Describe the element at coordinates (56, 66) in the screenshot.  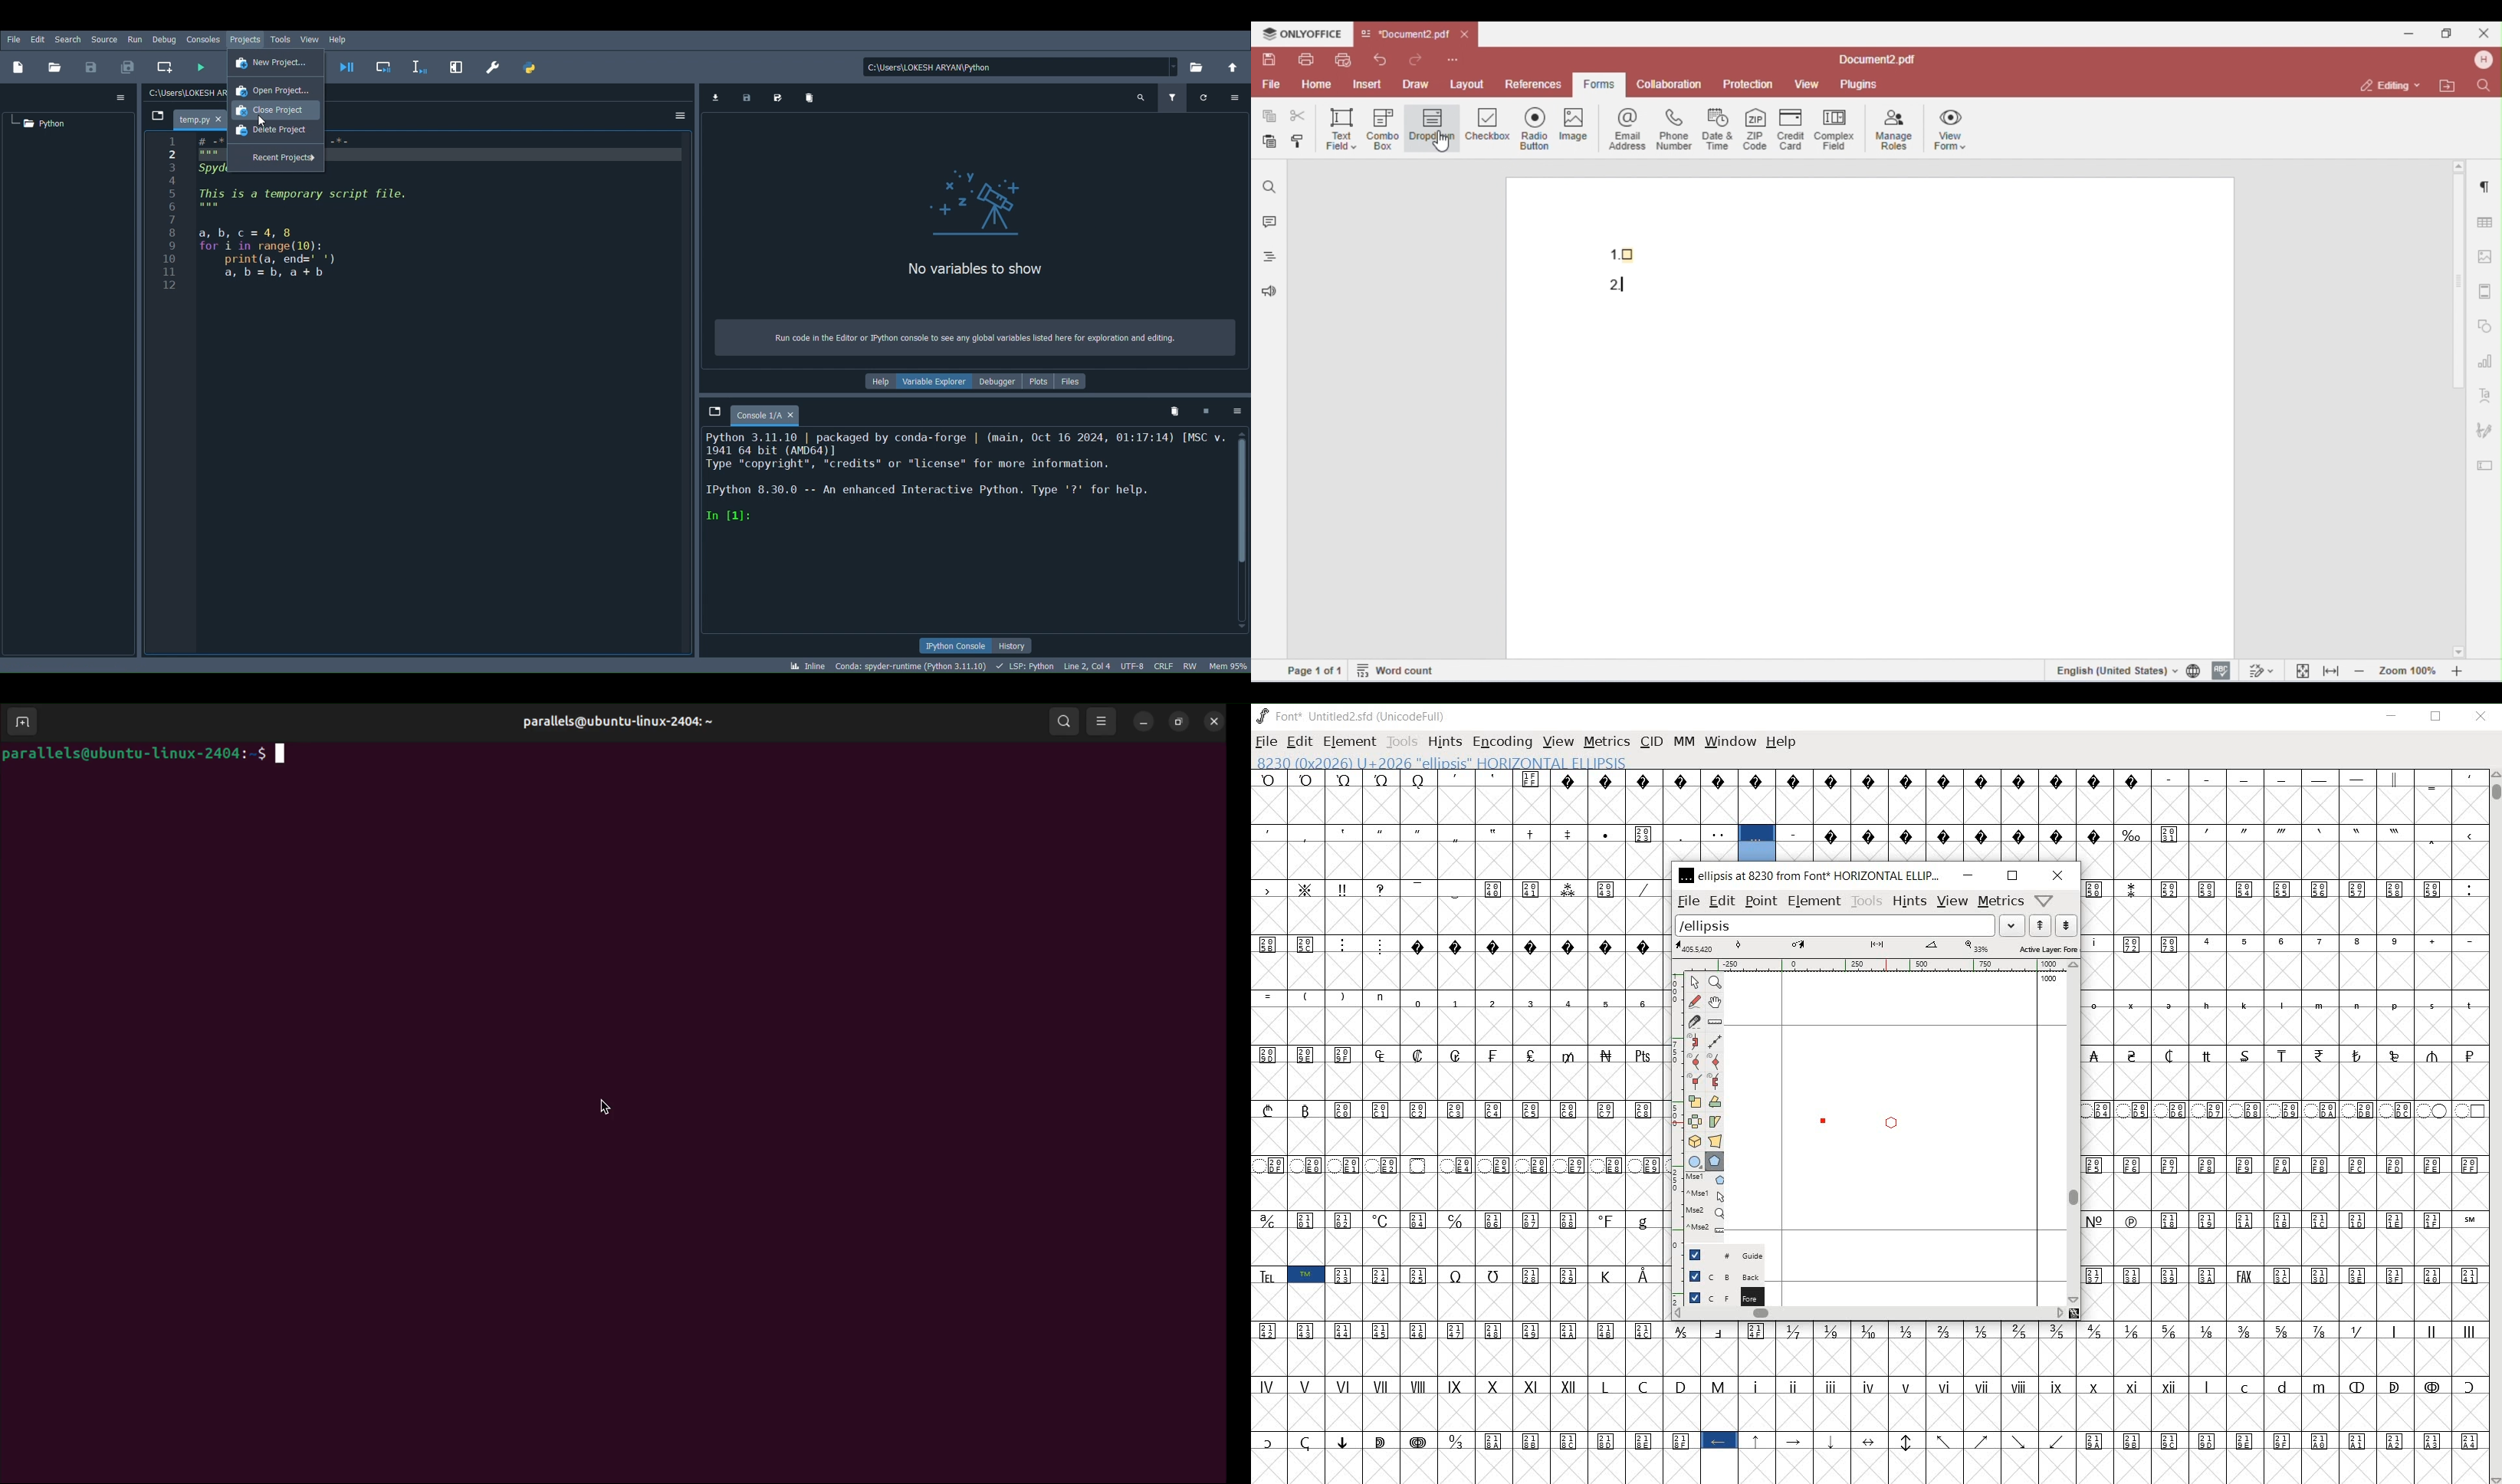
I see `Open file (Ctrl + O)` at that location.